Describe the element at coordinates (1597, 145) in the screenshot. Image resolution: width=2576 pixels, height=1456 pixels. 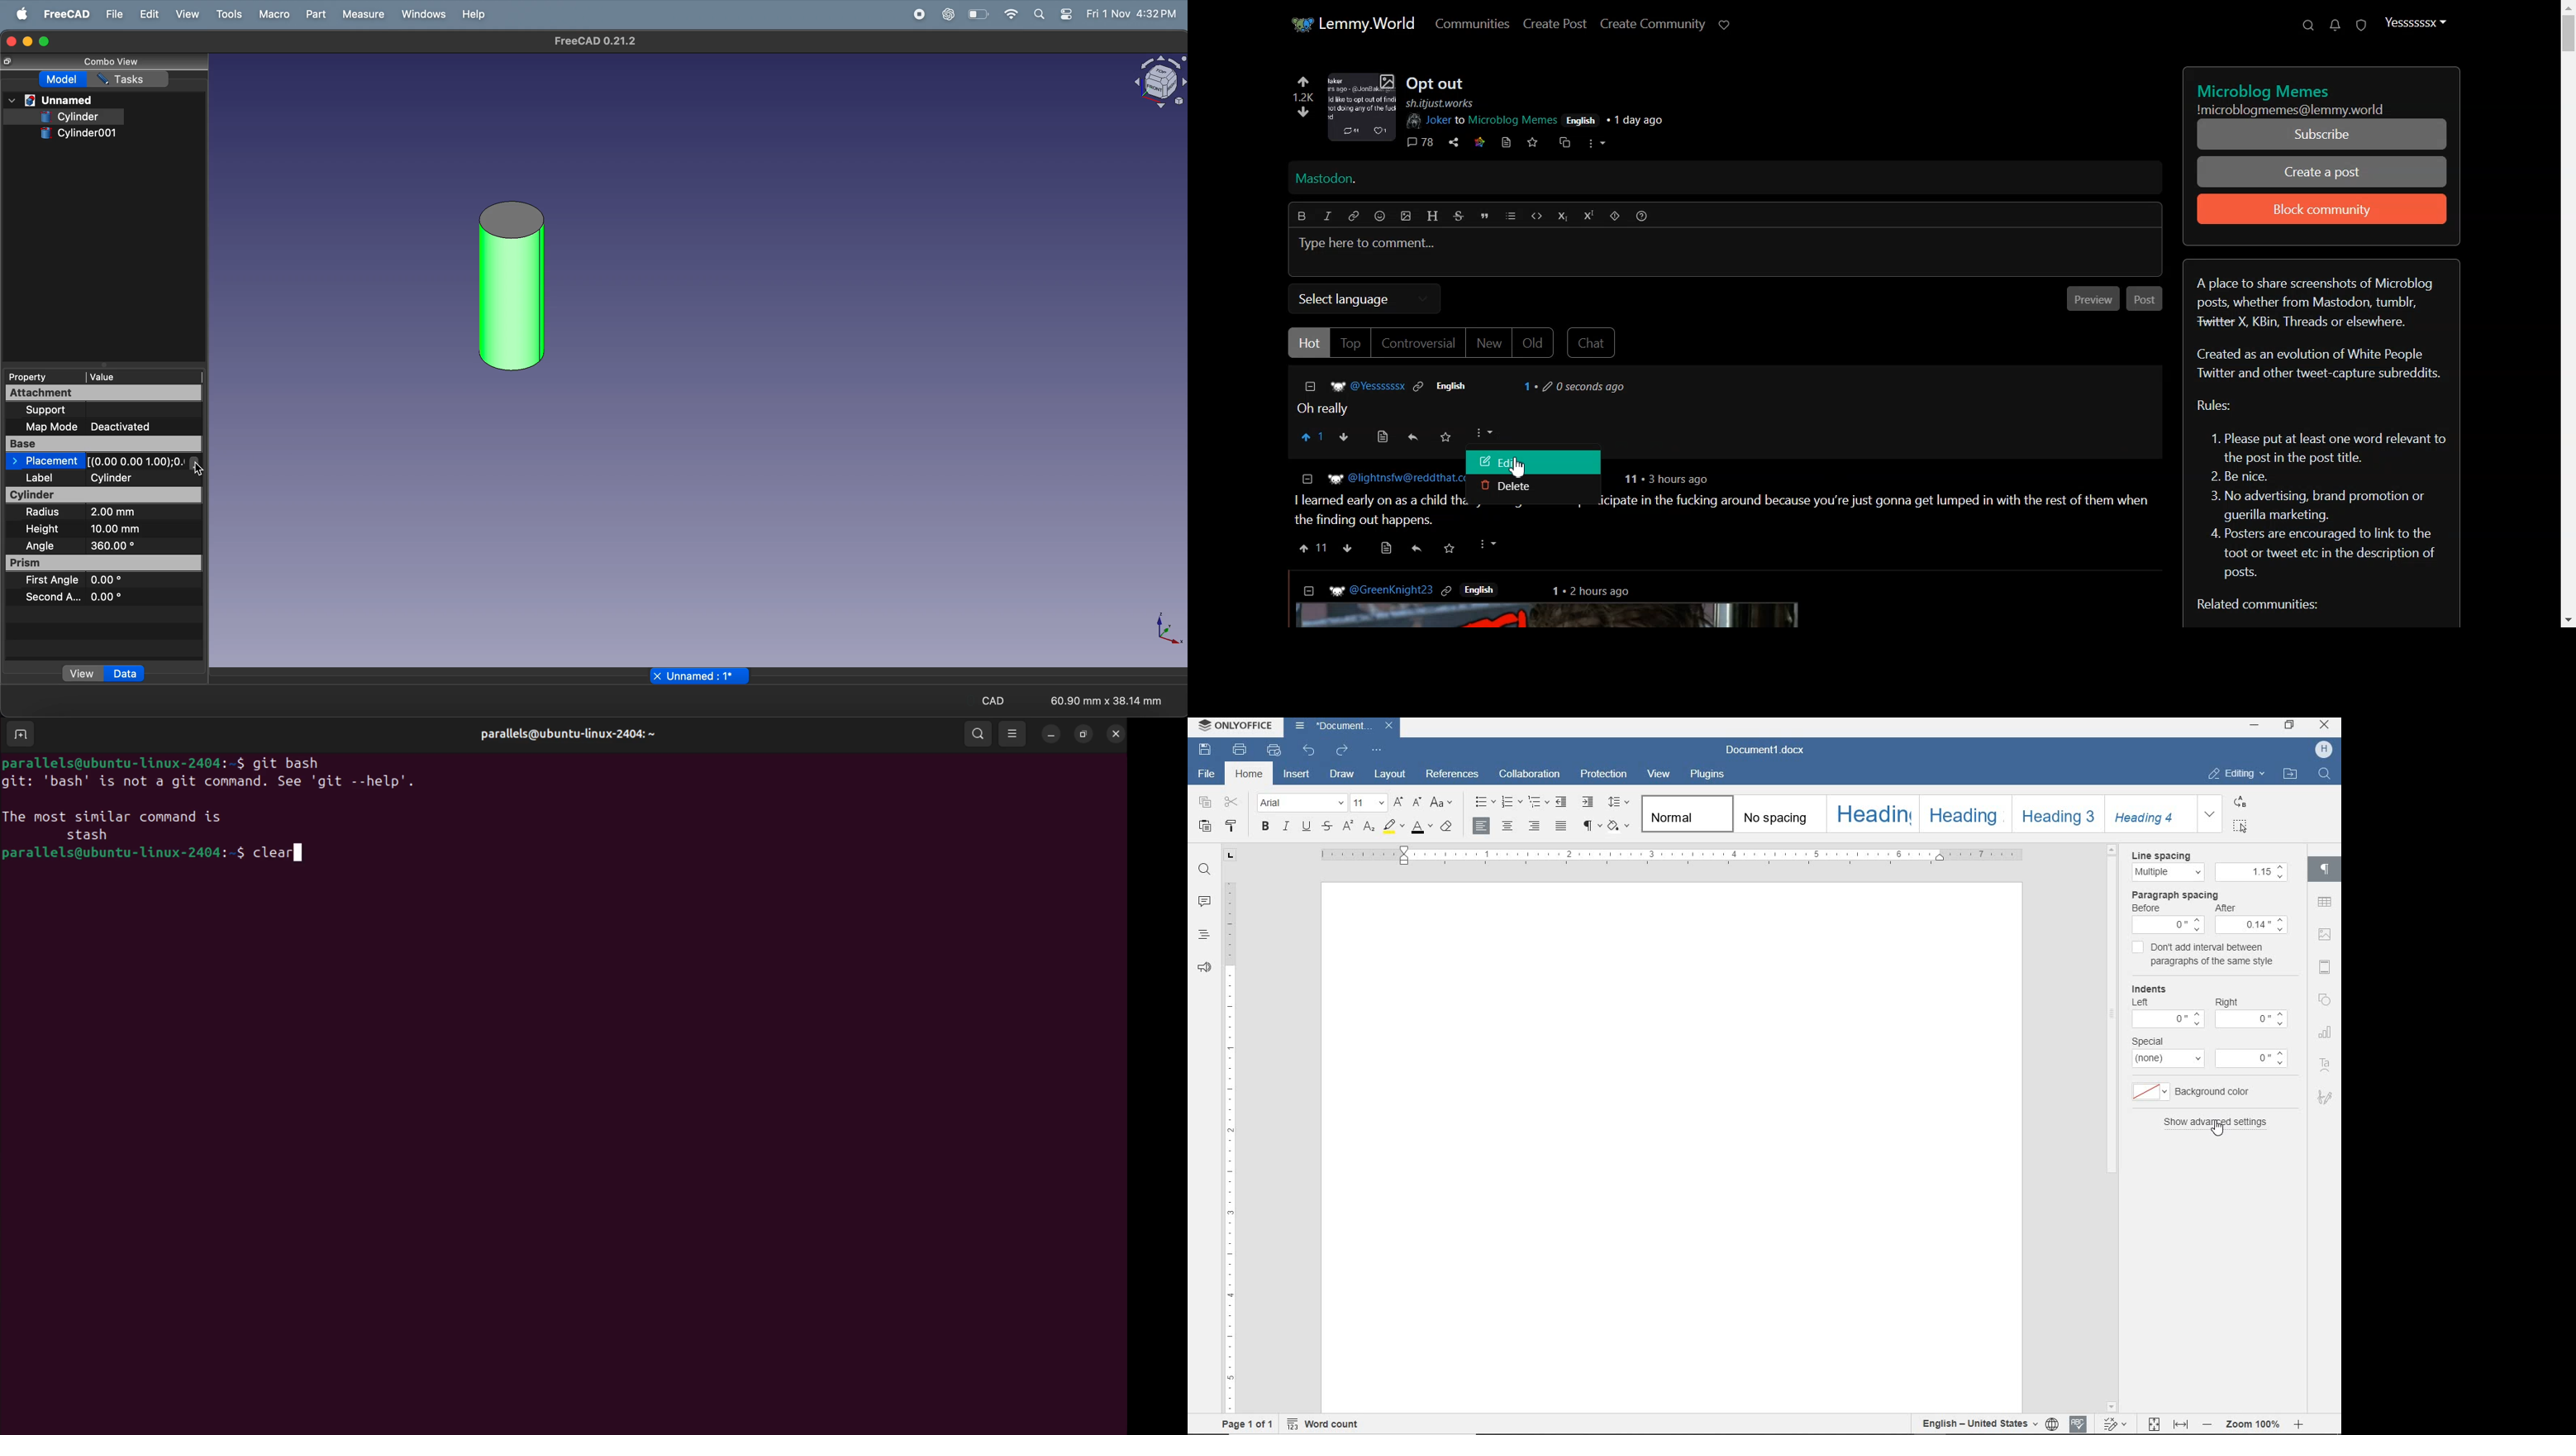
I see `more` at that location.